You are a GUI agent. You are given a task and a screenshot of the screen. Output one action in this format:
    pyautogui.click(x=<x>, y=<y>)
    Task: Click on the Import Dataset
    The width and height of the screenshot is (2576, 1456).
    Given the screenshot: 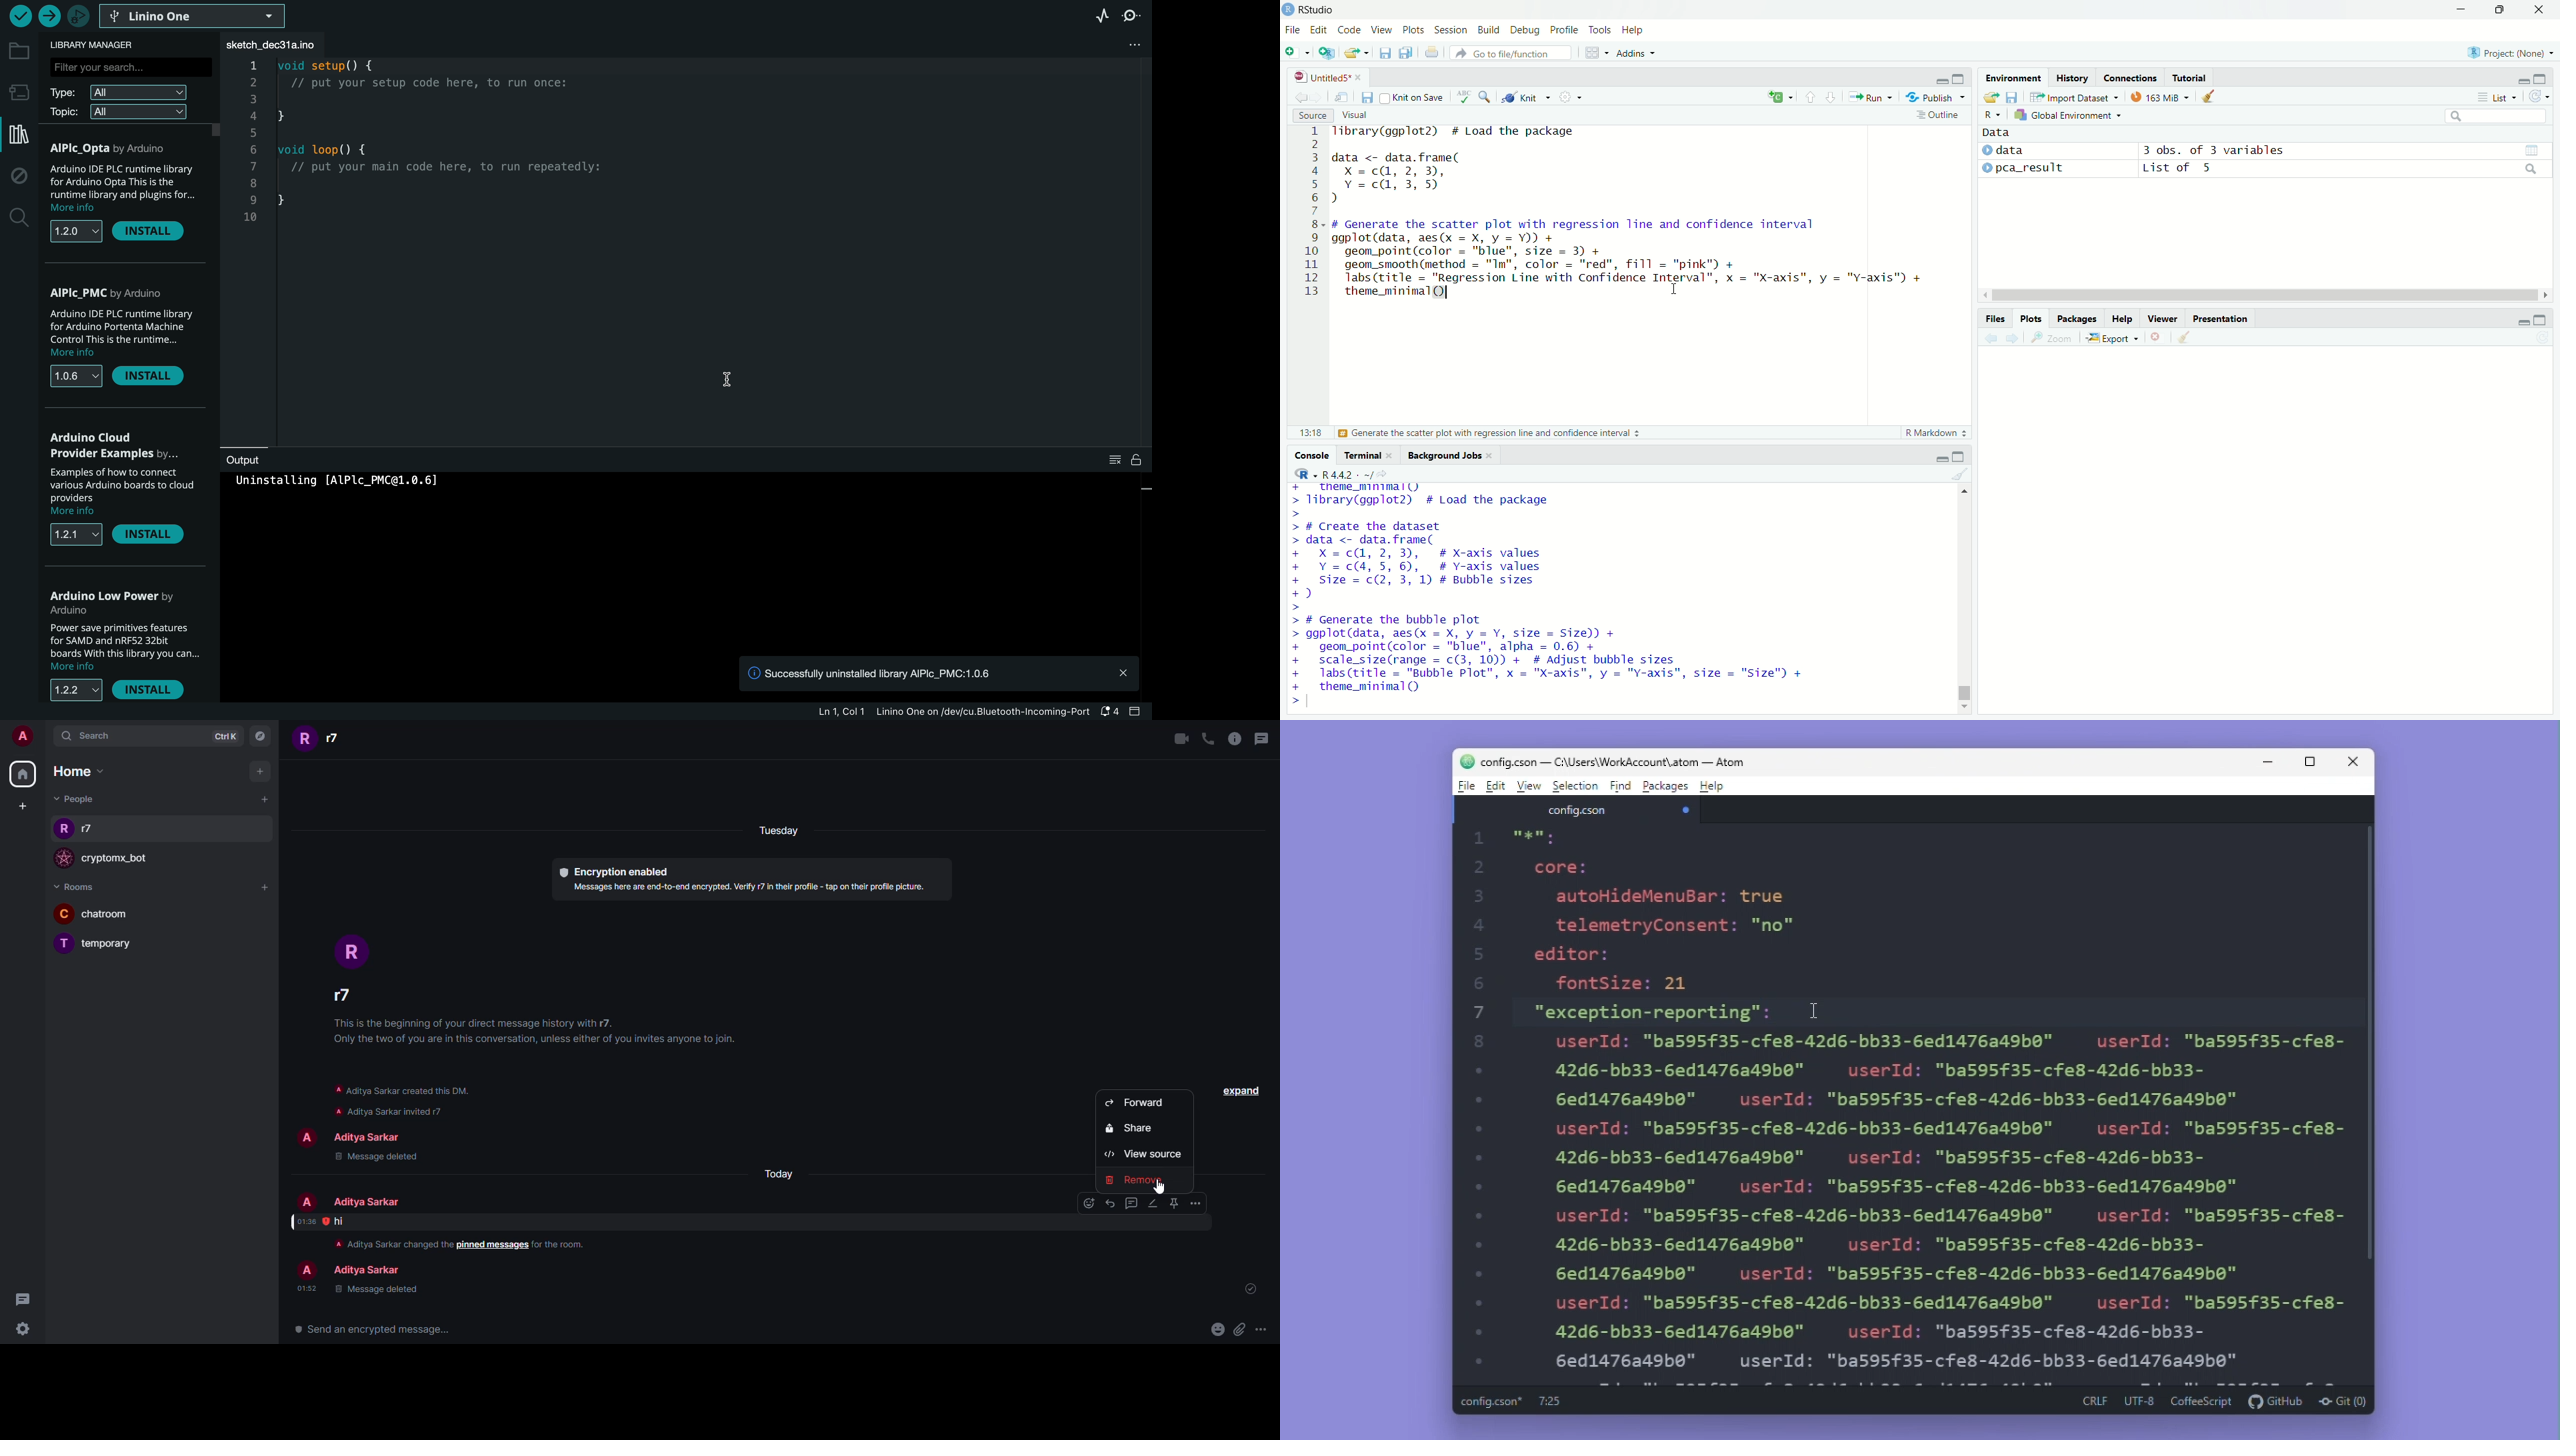 What is the action you would take?
    pyautogui.click(x=2075, y=96)
    